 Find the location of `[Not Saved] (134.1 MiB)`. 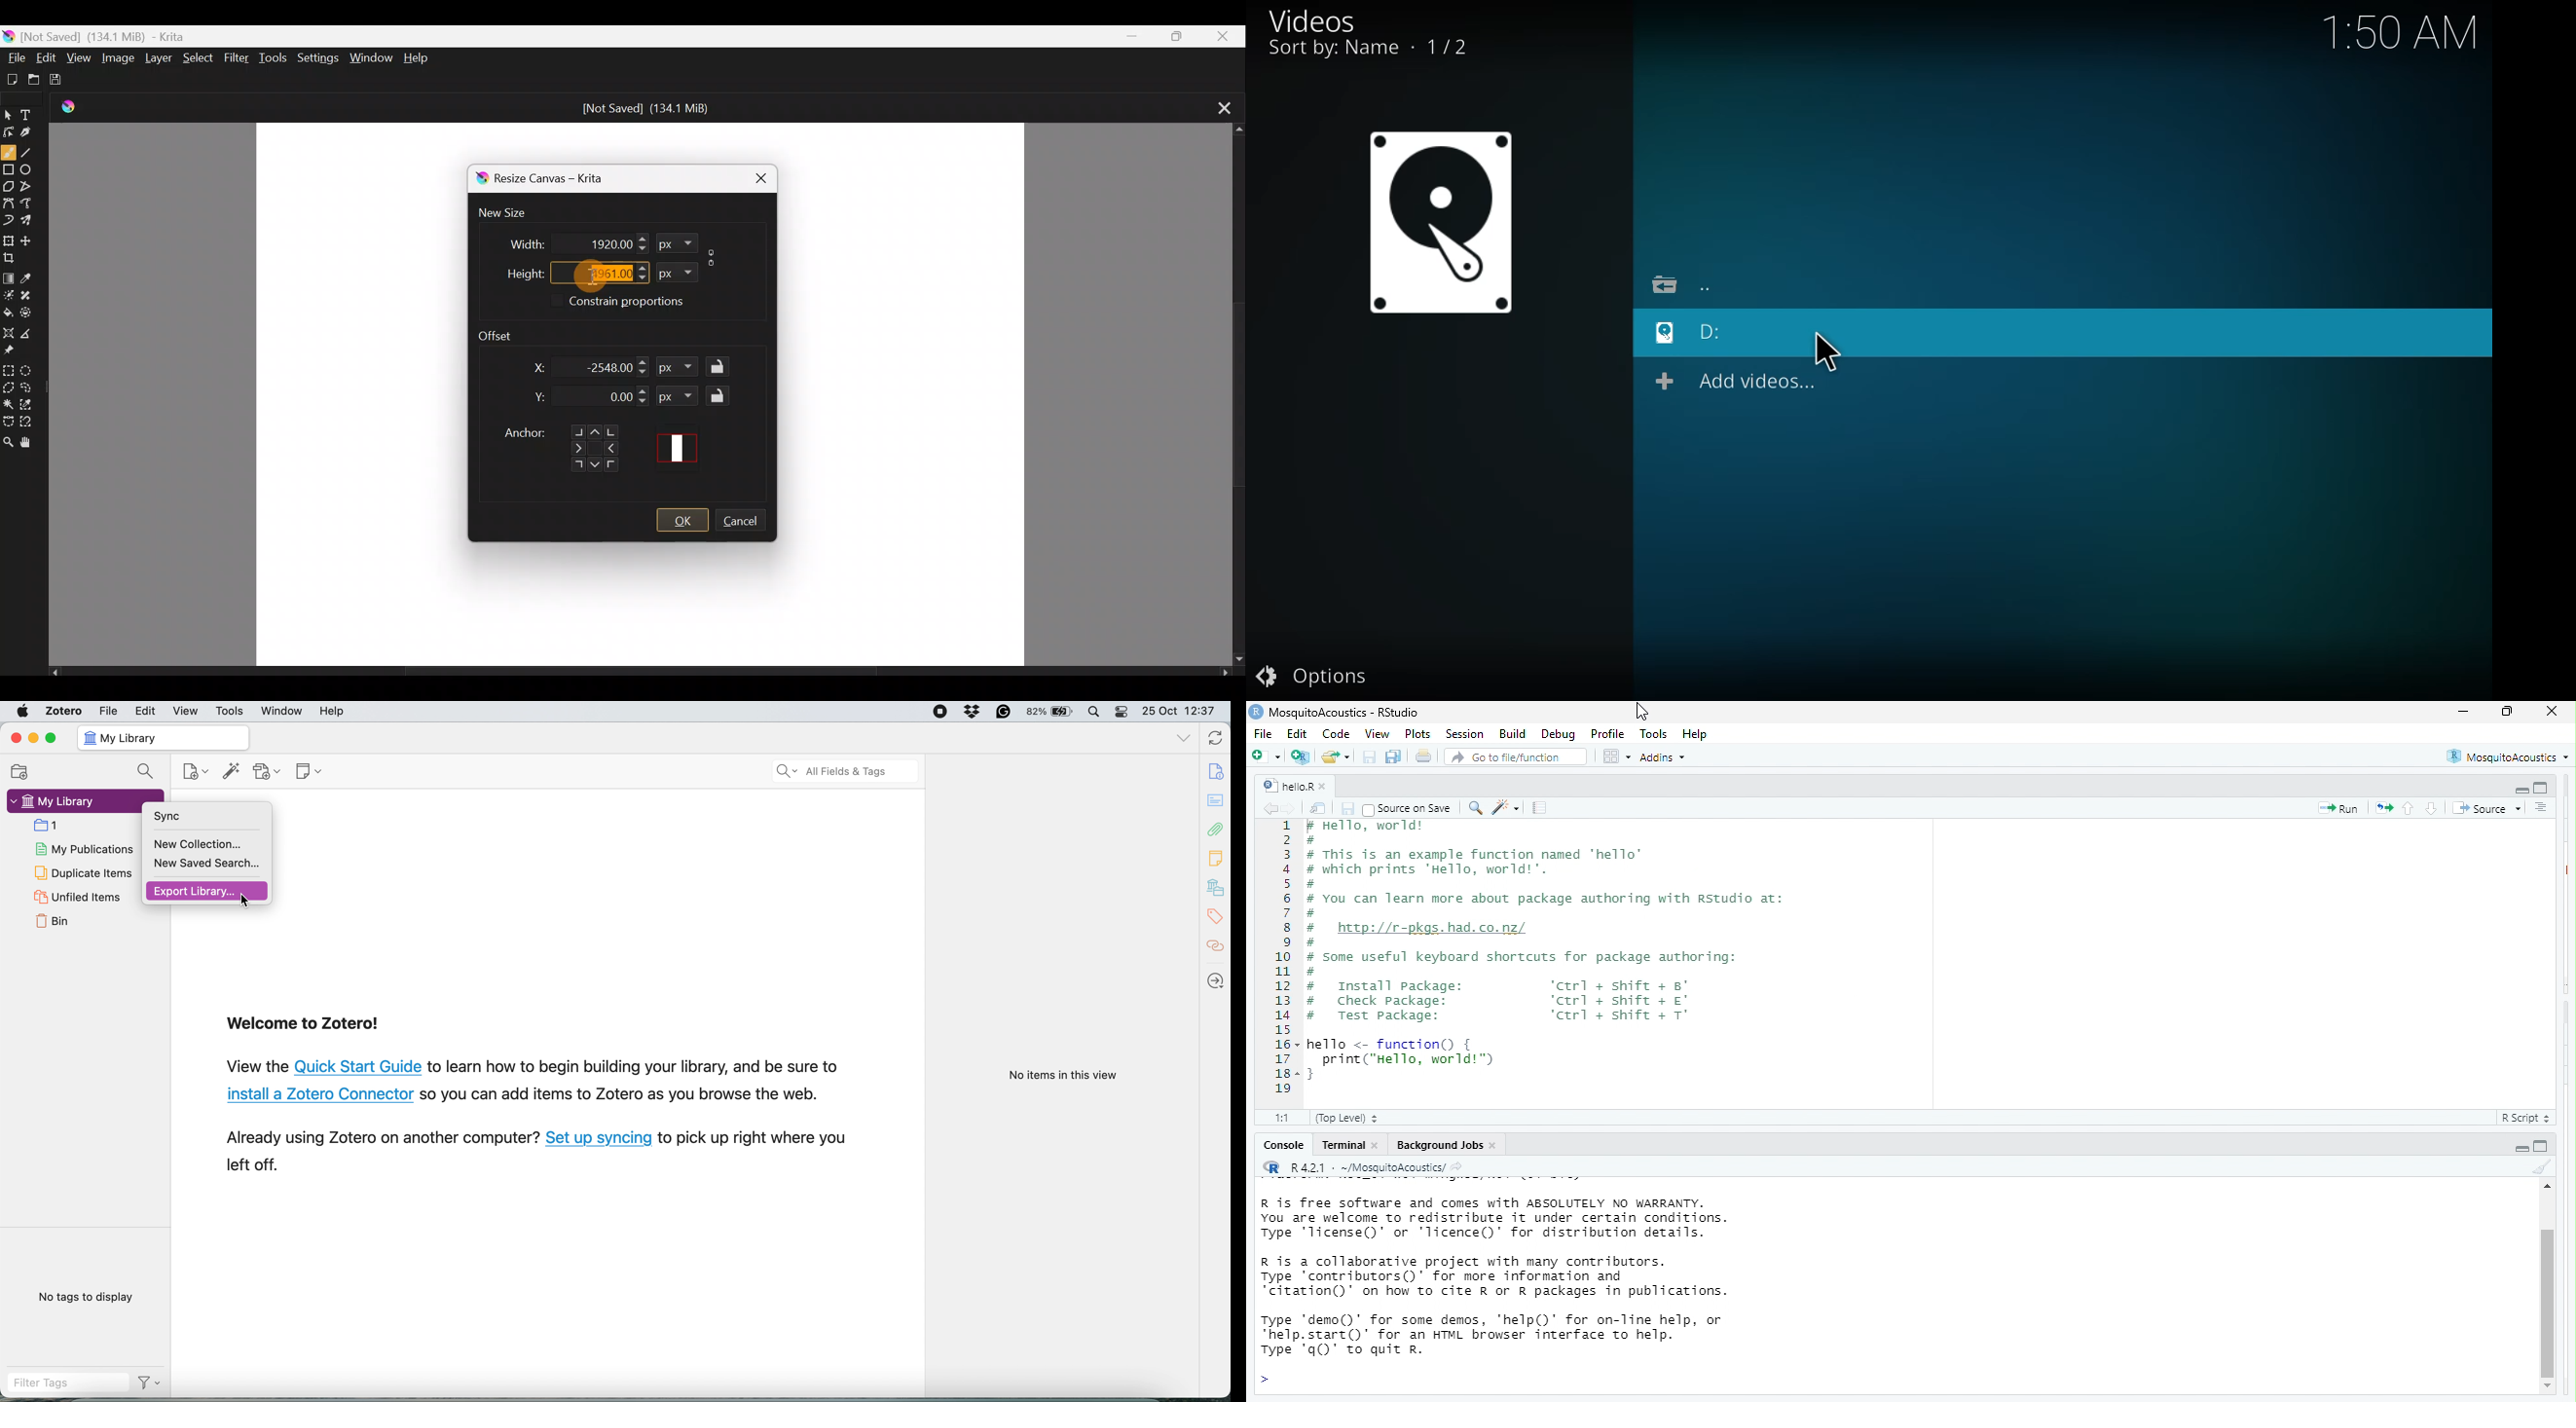

[Not Saved] (134.1 MiB) is located at coordinates (646, 108).